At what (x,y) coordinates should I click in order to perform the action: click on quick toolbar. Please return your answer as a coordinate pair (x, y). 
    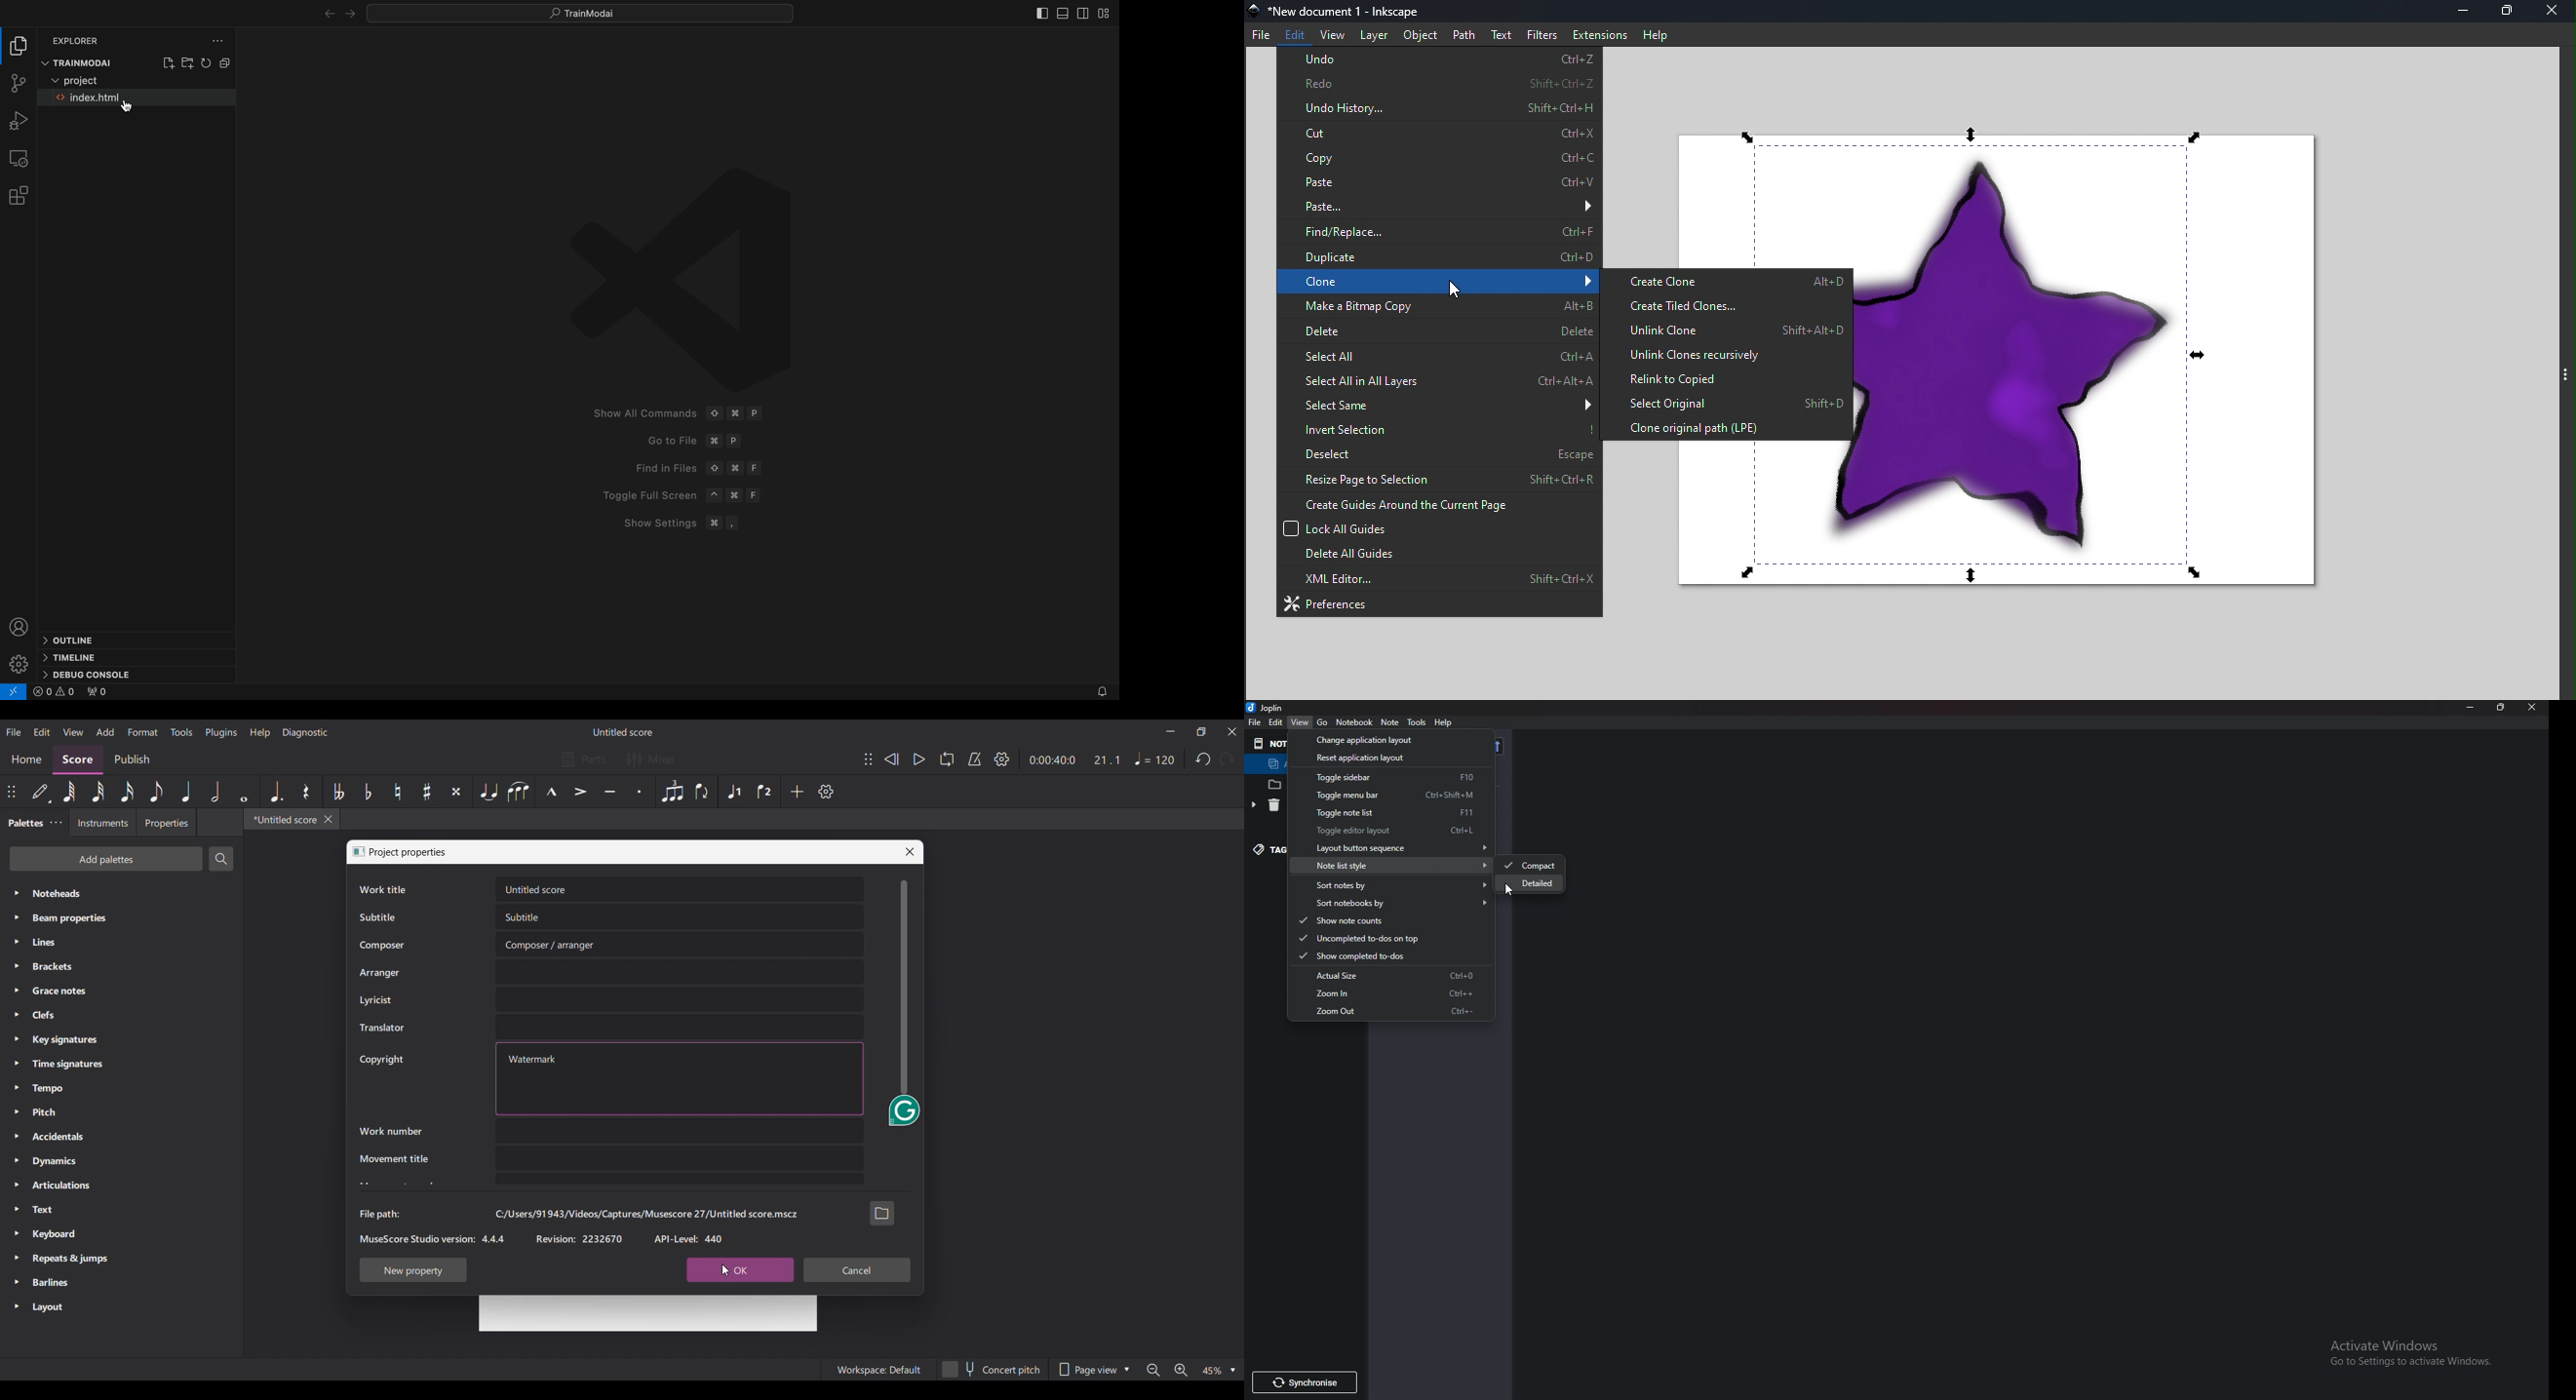
    Looking at the image, I should click on (591, 13).